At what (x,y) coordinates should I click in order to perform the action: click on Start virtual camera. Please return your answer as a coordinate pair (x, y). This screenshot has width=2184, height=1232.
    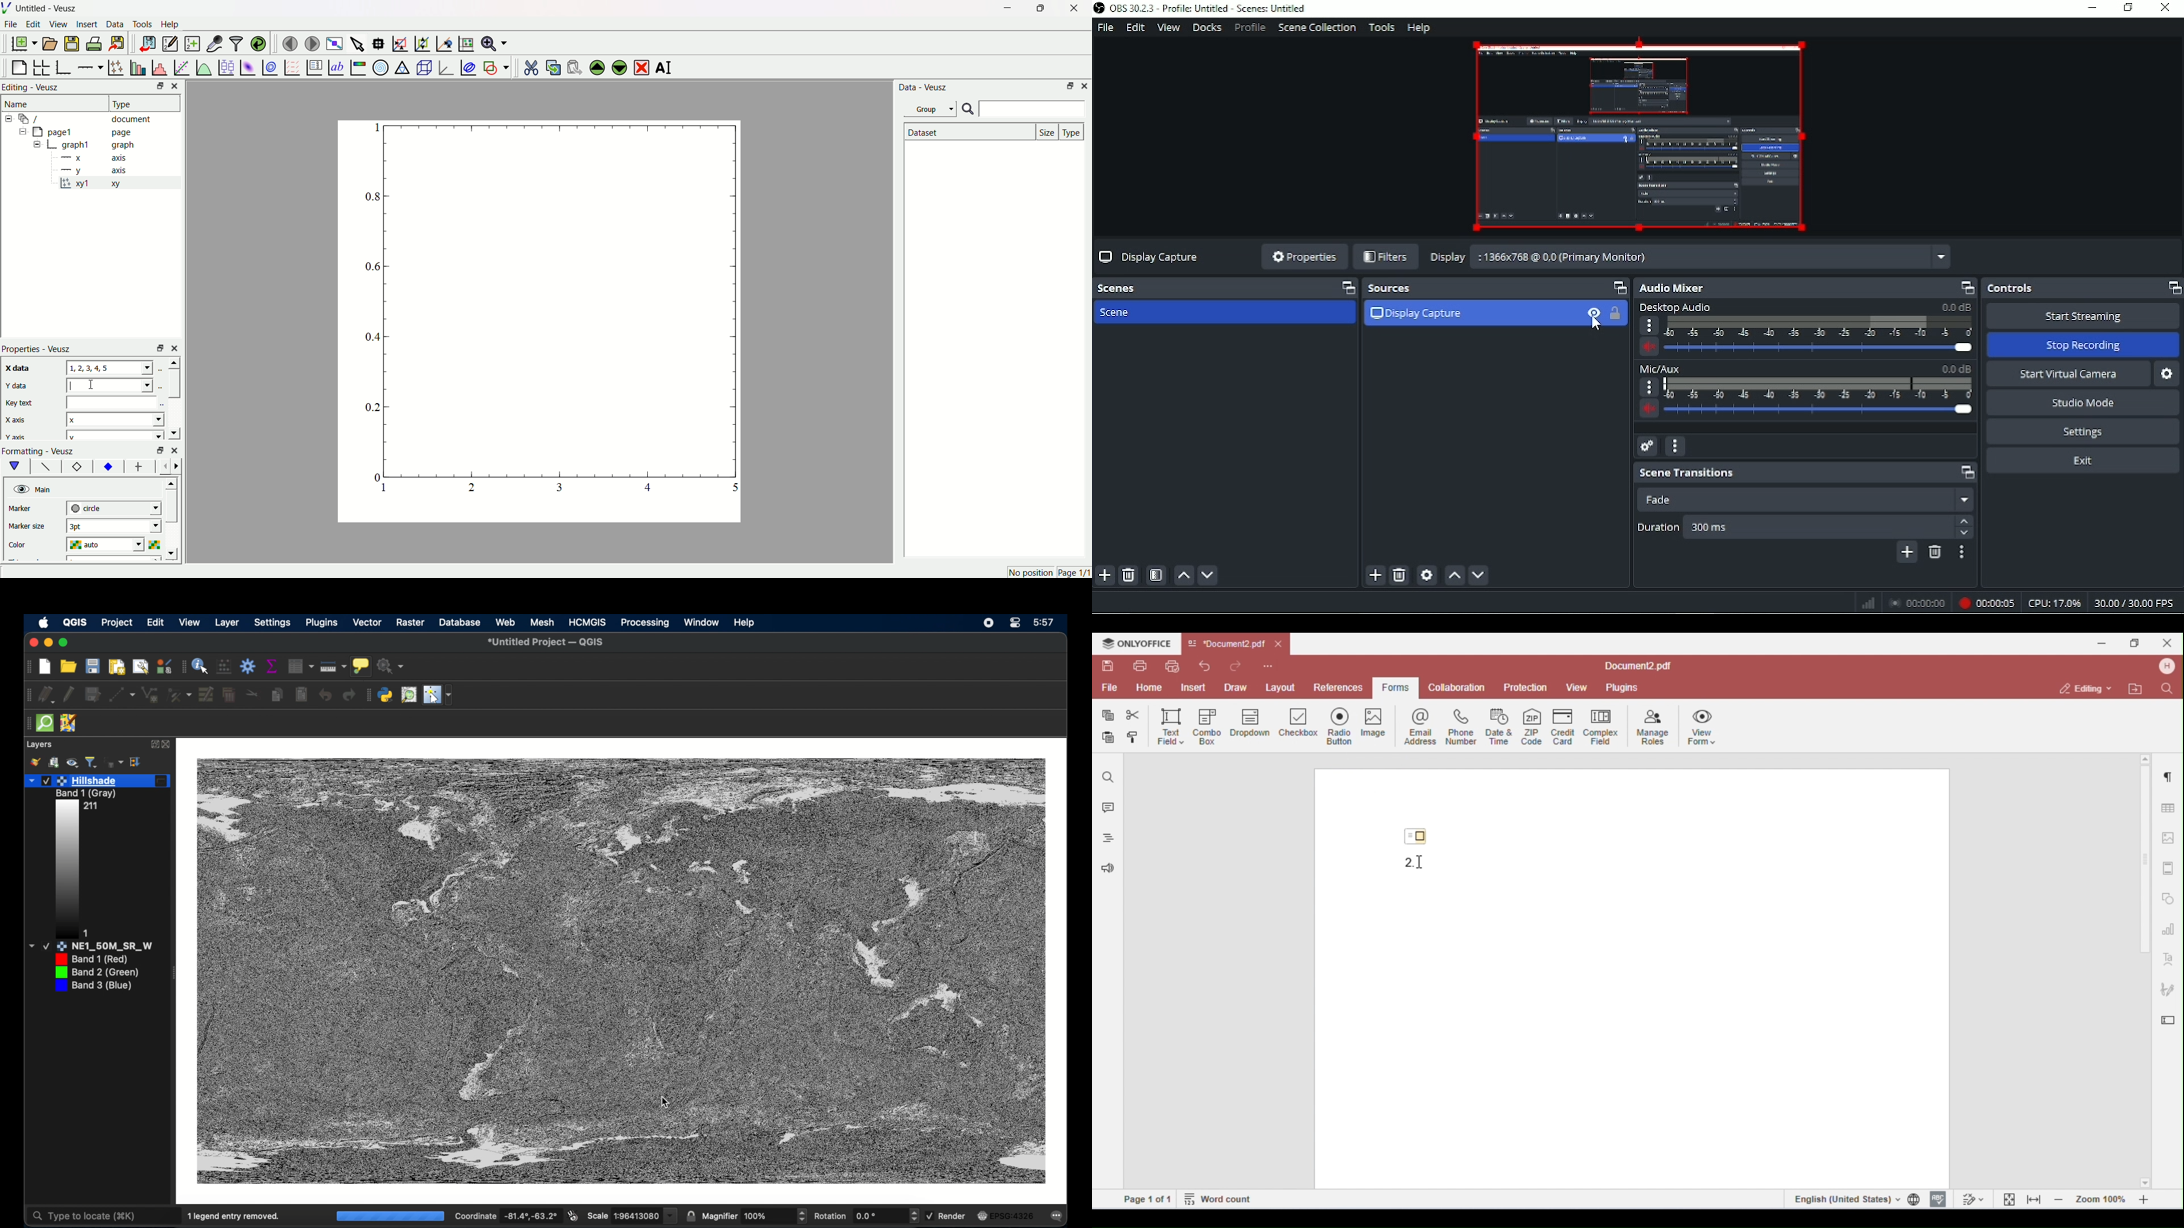
    Looking at the image, I should click on (2067, 374).